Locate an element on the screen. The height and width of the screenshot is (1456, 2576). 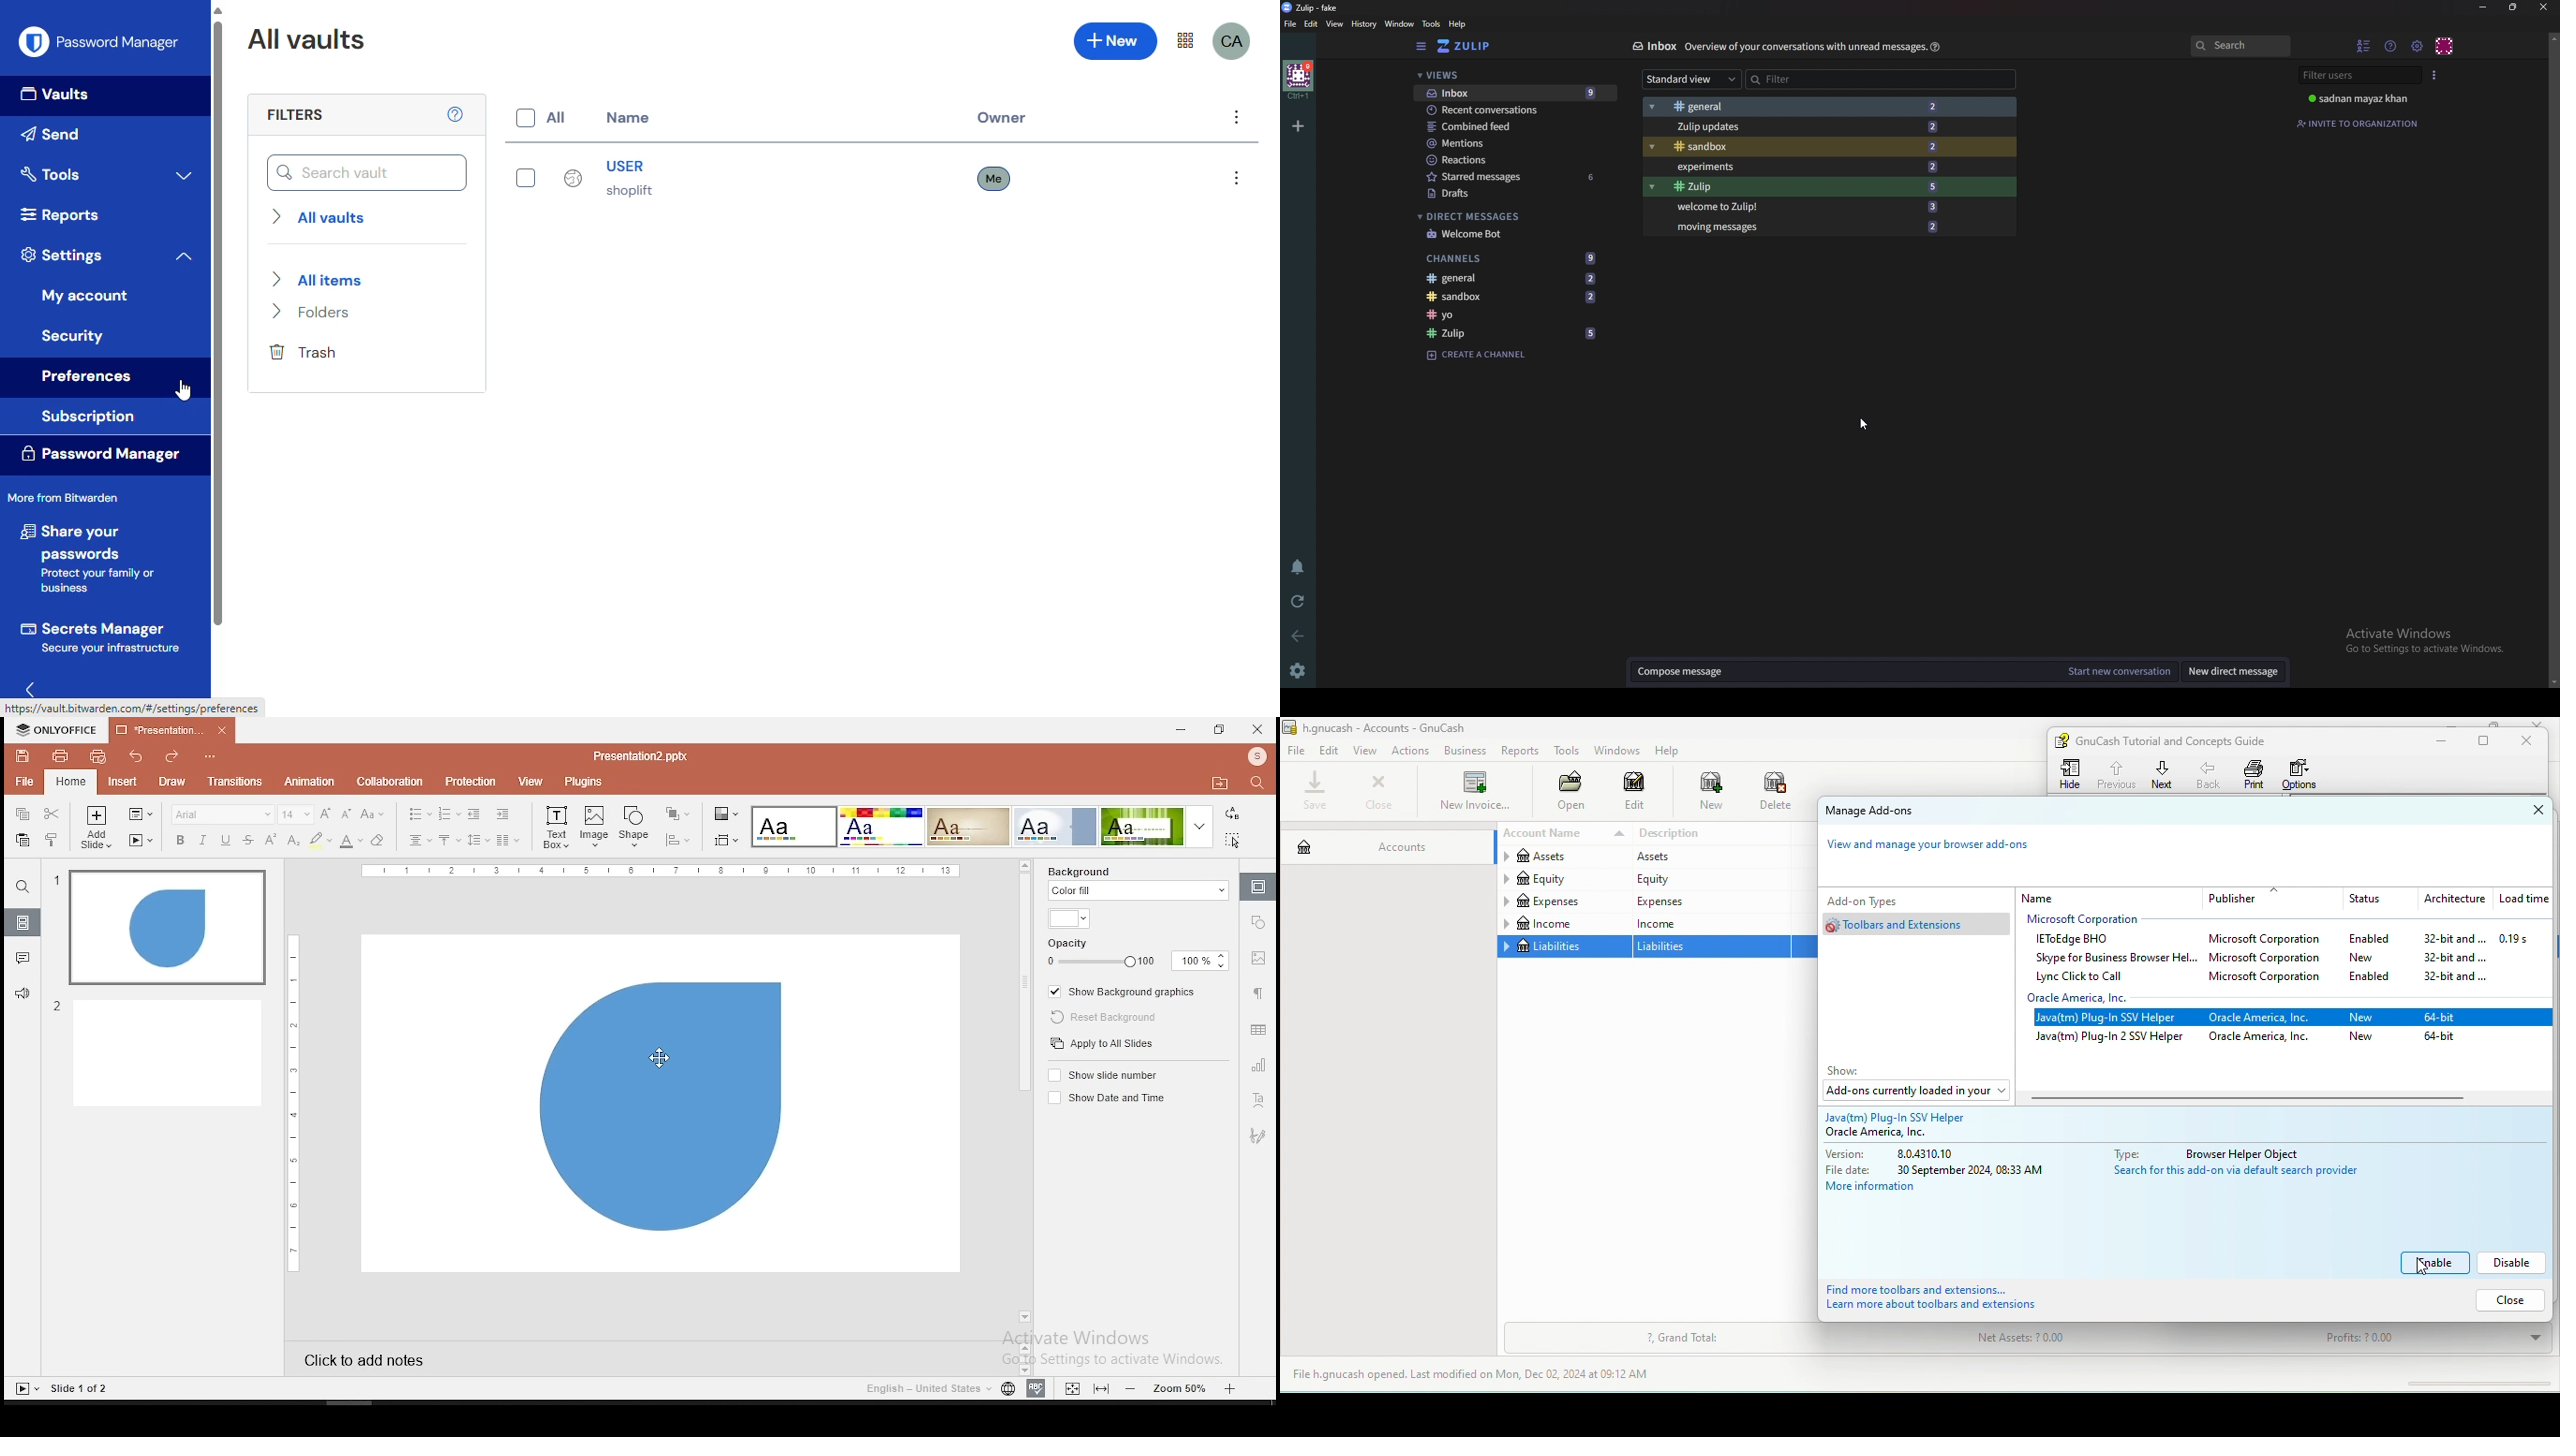
equity is located at coordinates (1562, 880).